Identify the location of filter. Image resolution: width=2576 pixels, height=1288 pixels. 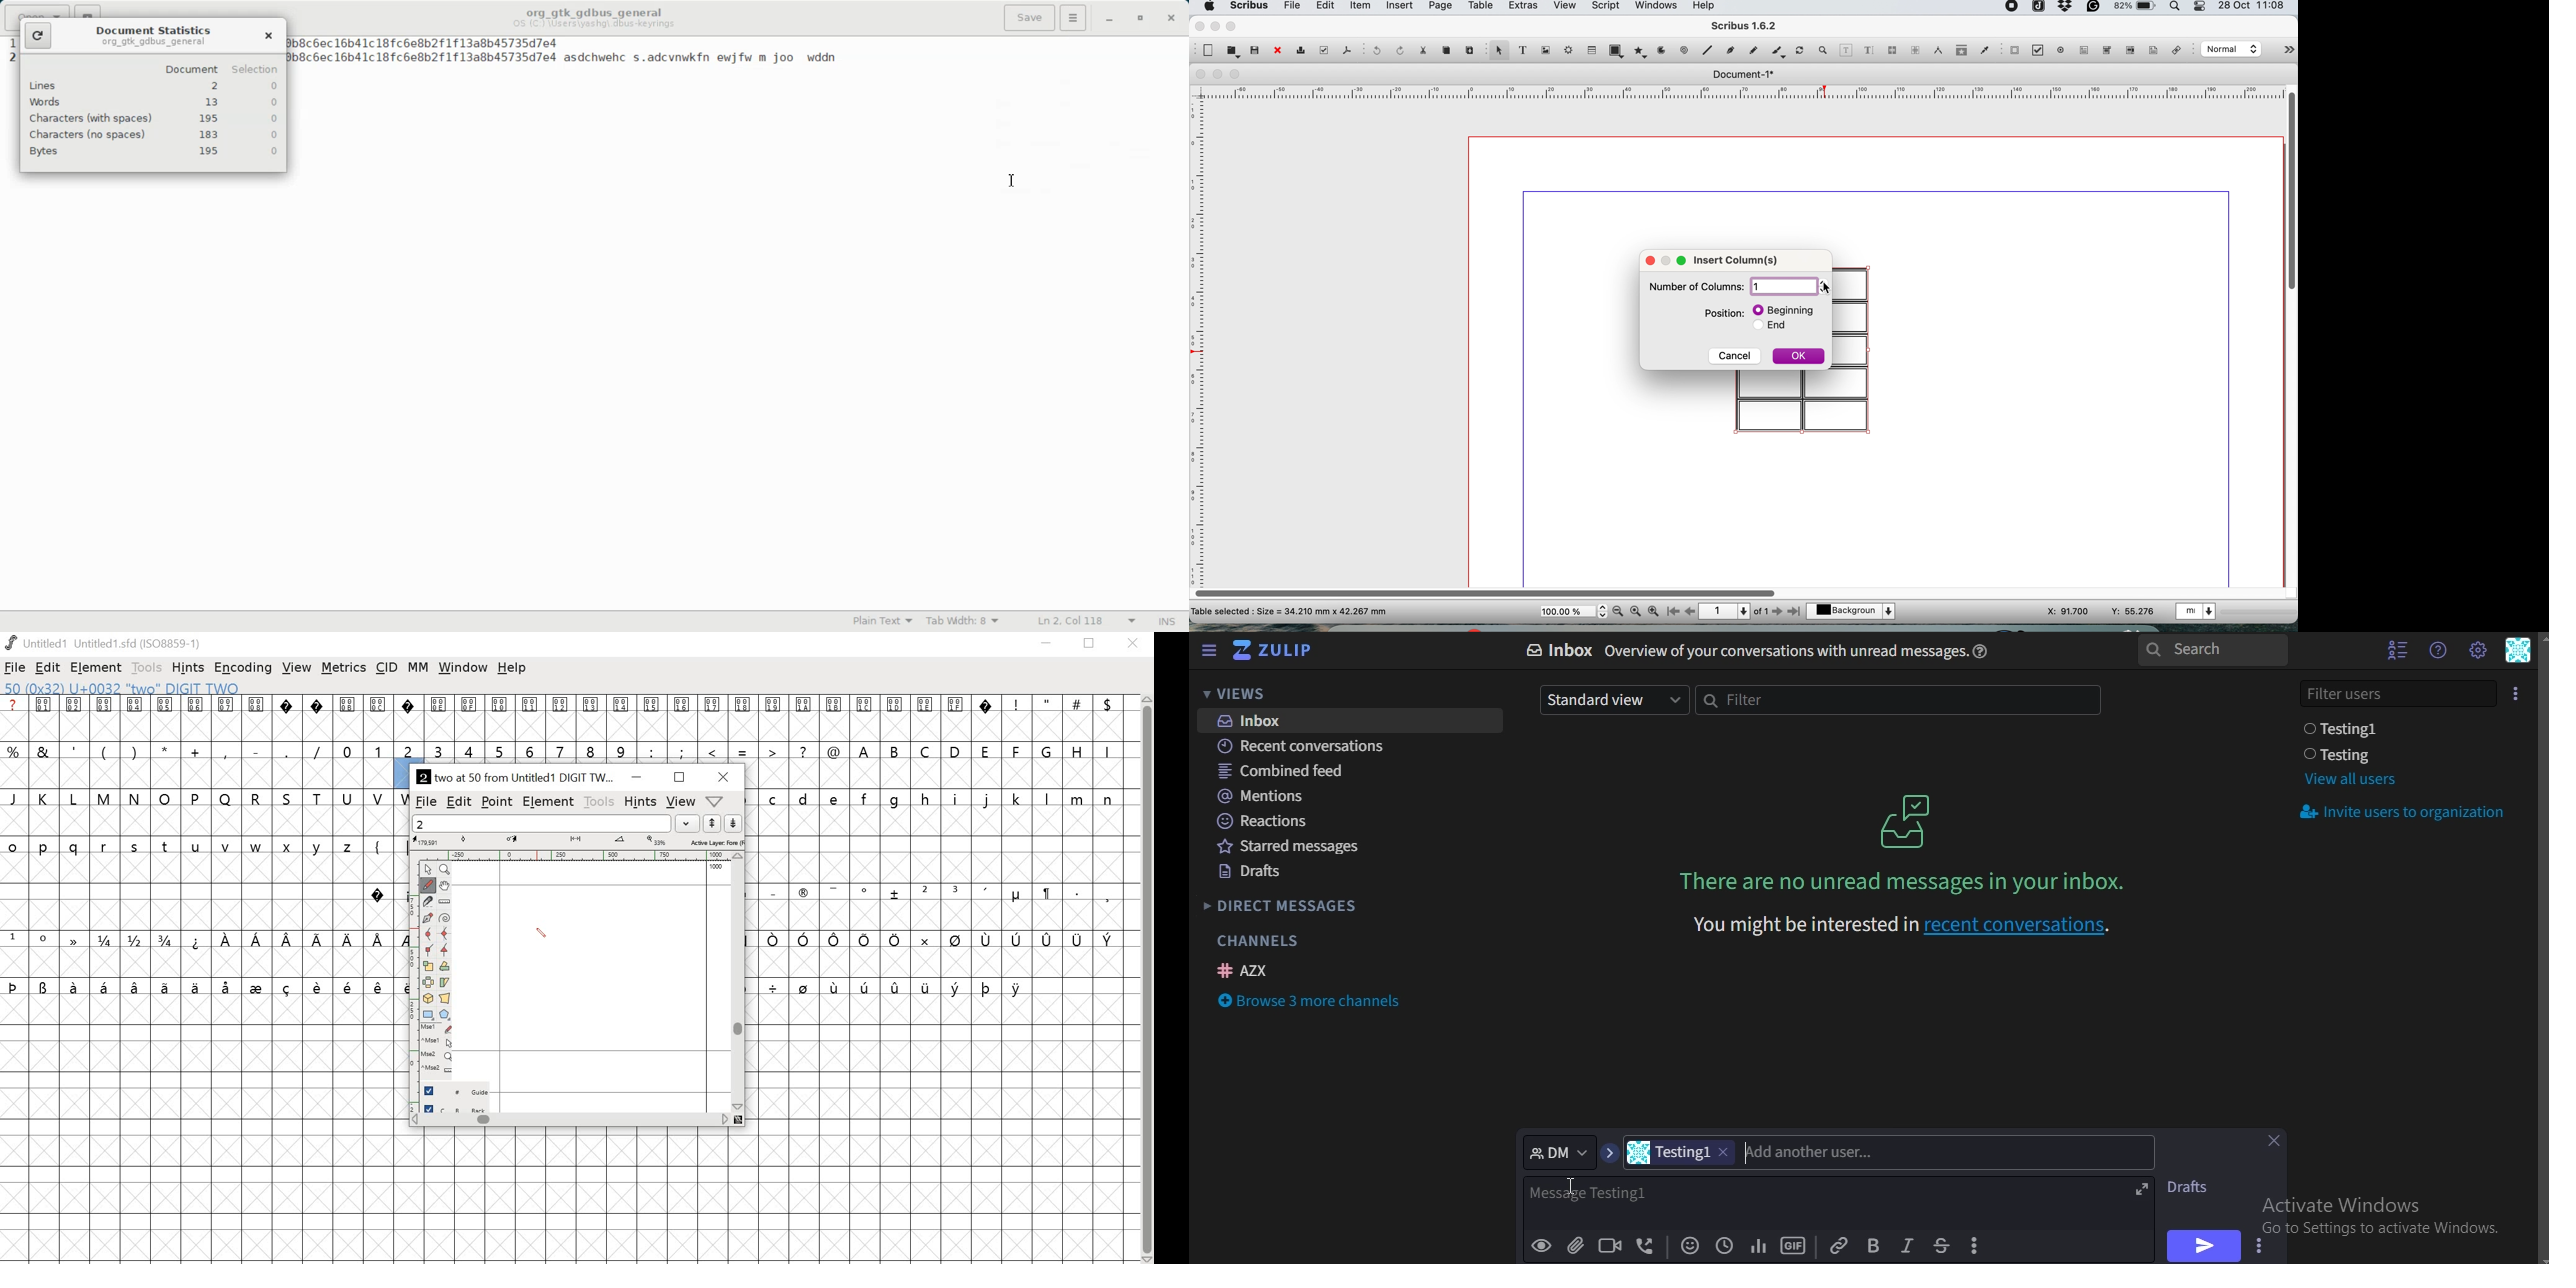
(1895, 701).